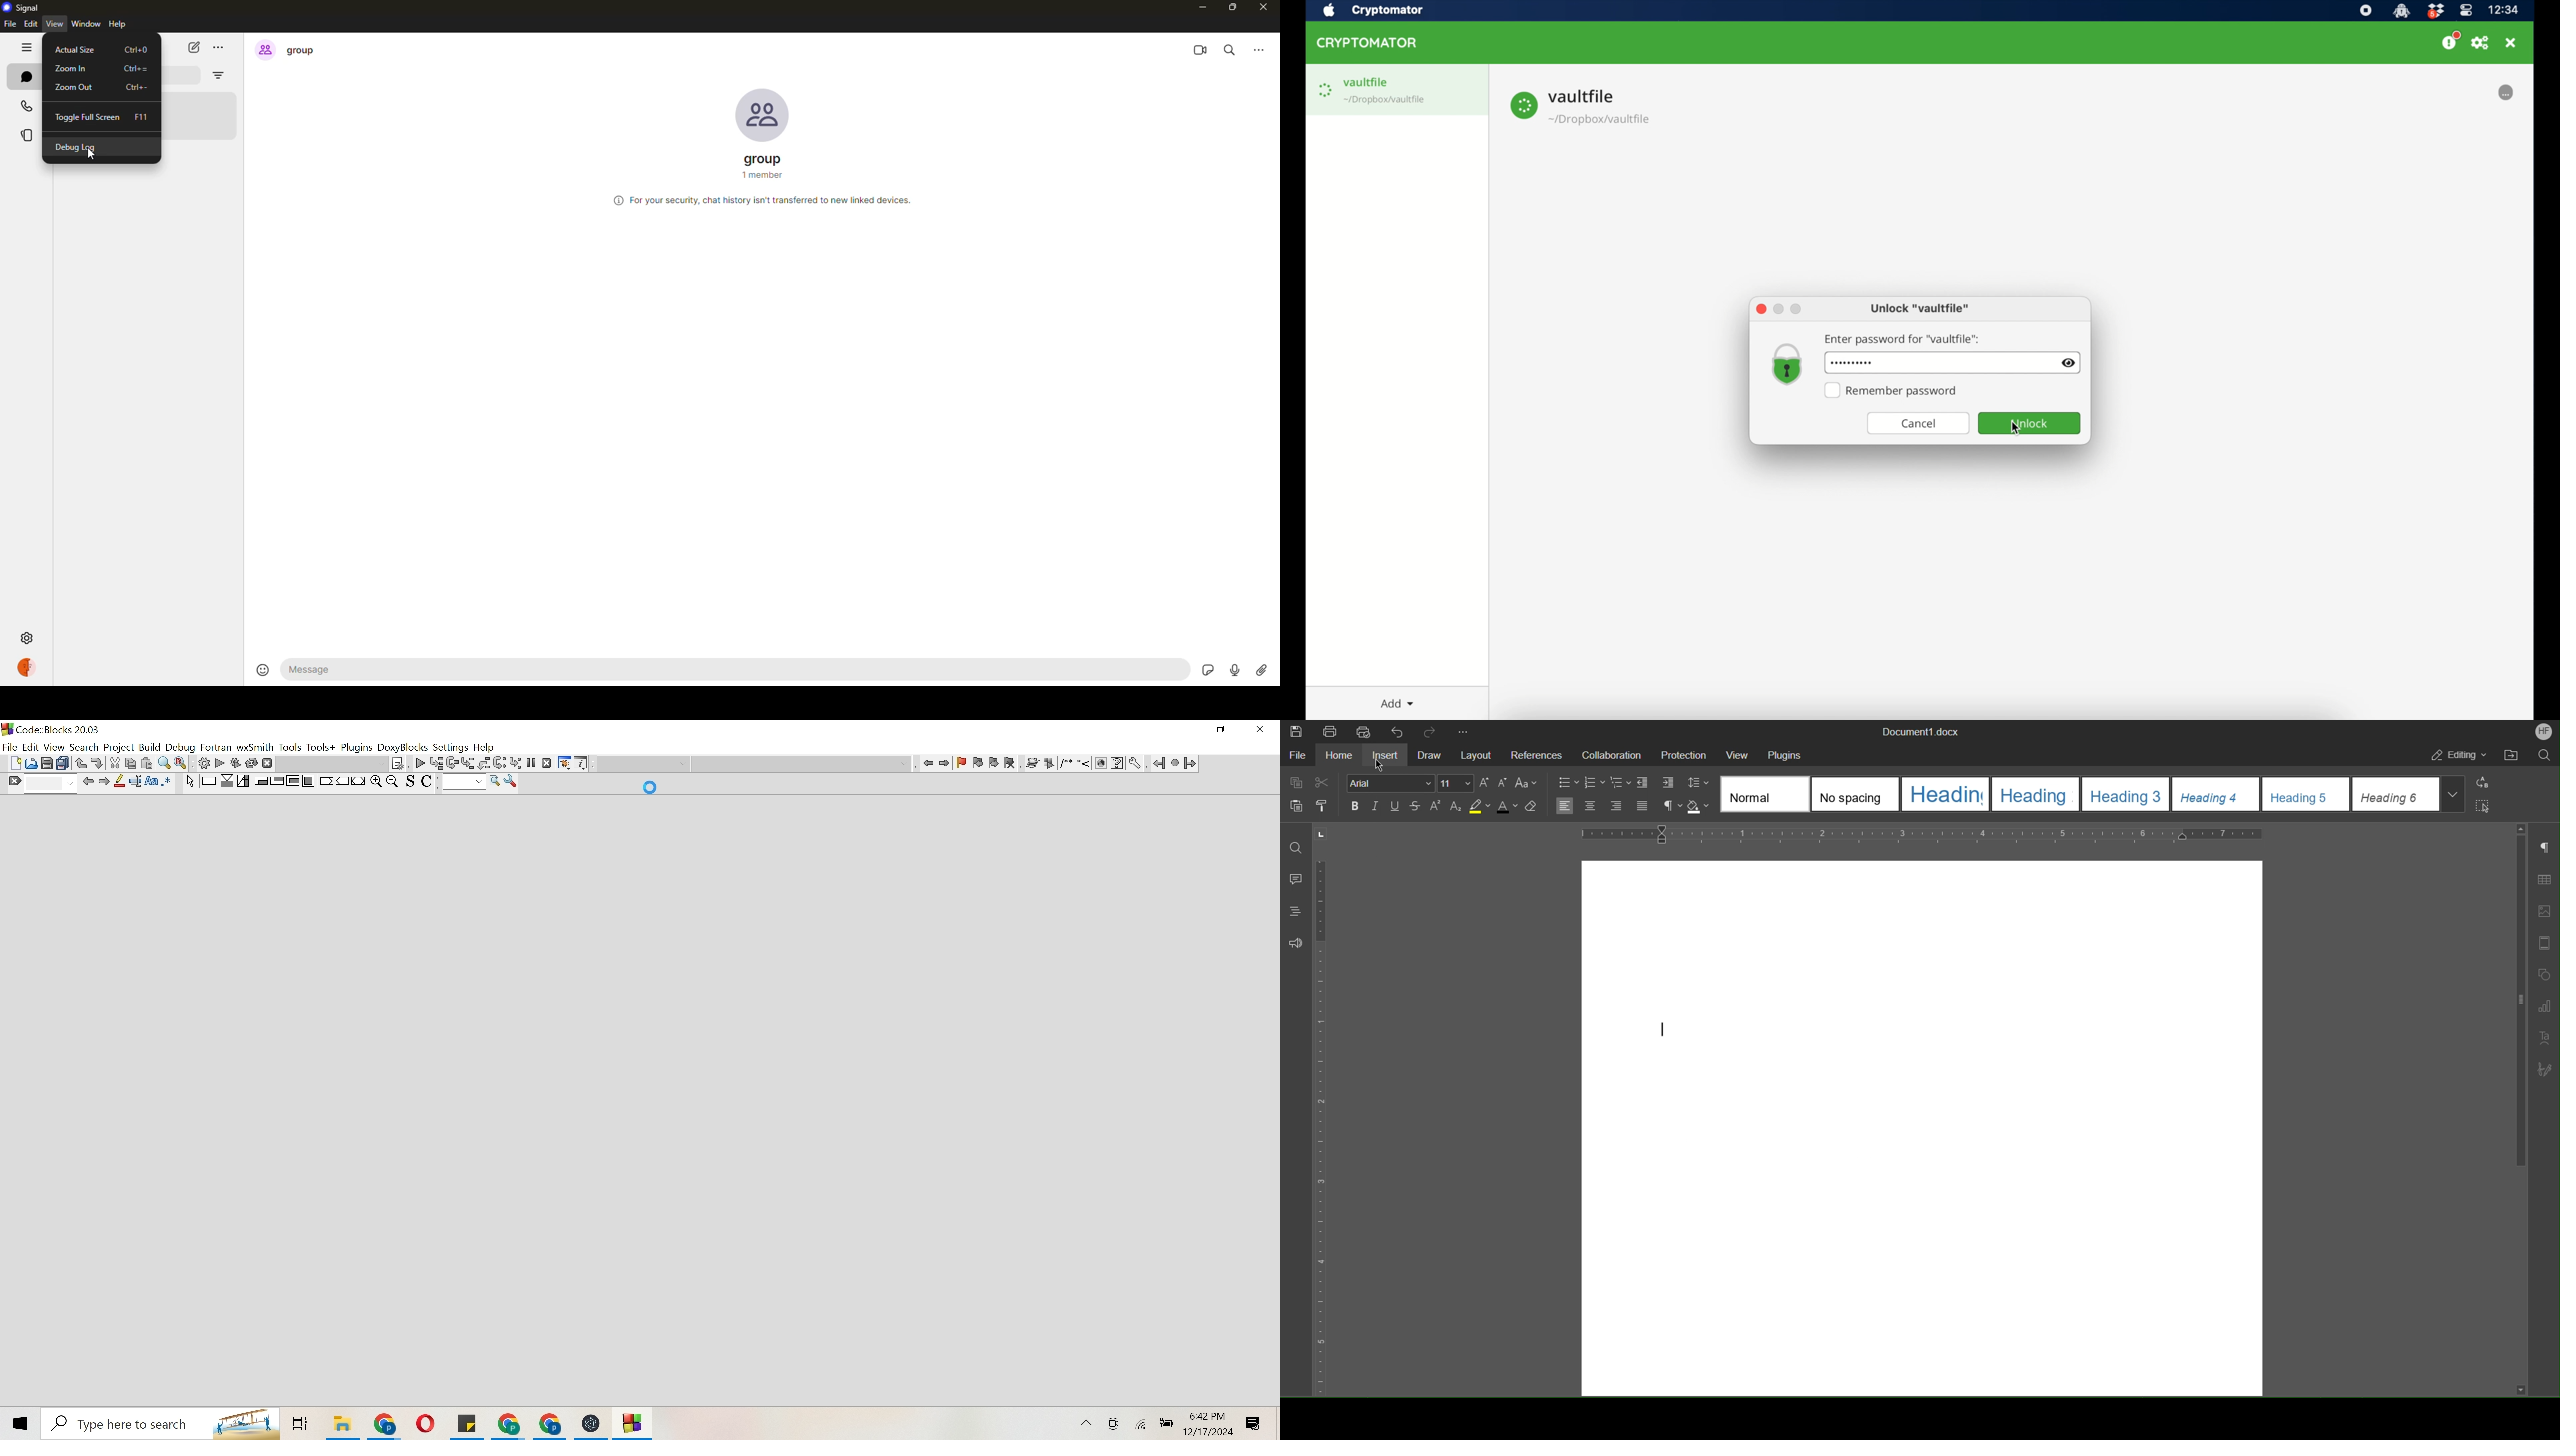 Image resolution: width=2576 pixels, height=1456 pixels. Describe the element at coordinates (2543, 732) in the screenshot. I see `Account` at that location.